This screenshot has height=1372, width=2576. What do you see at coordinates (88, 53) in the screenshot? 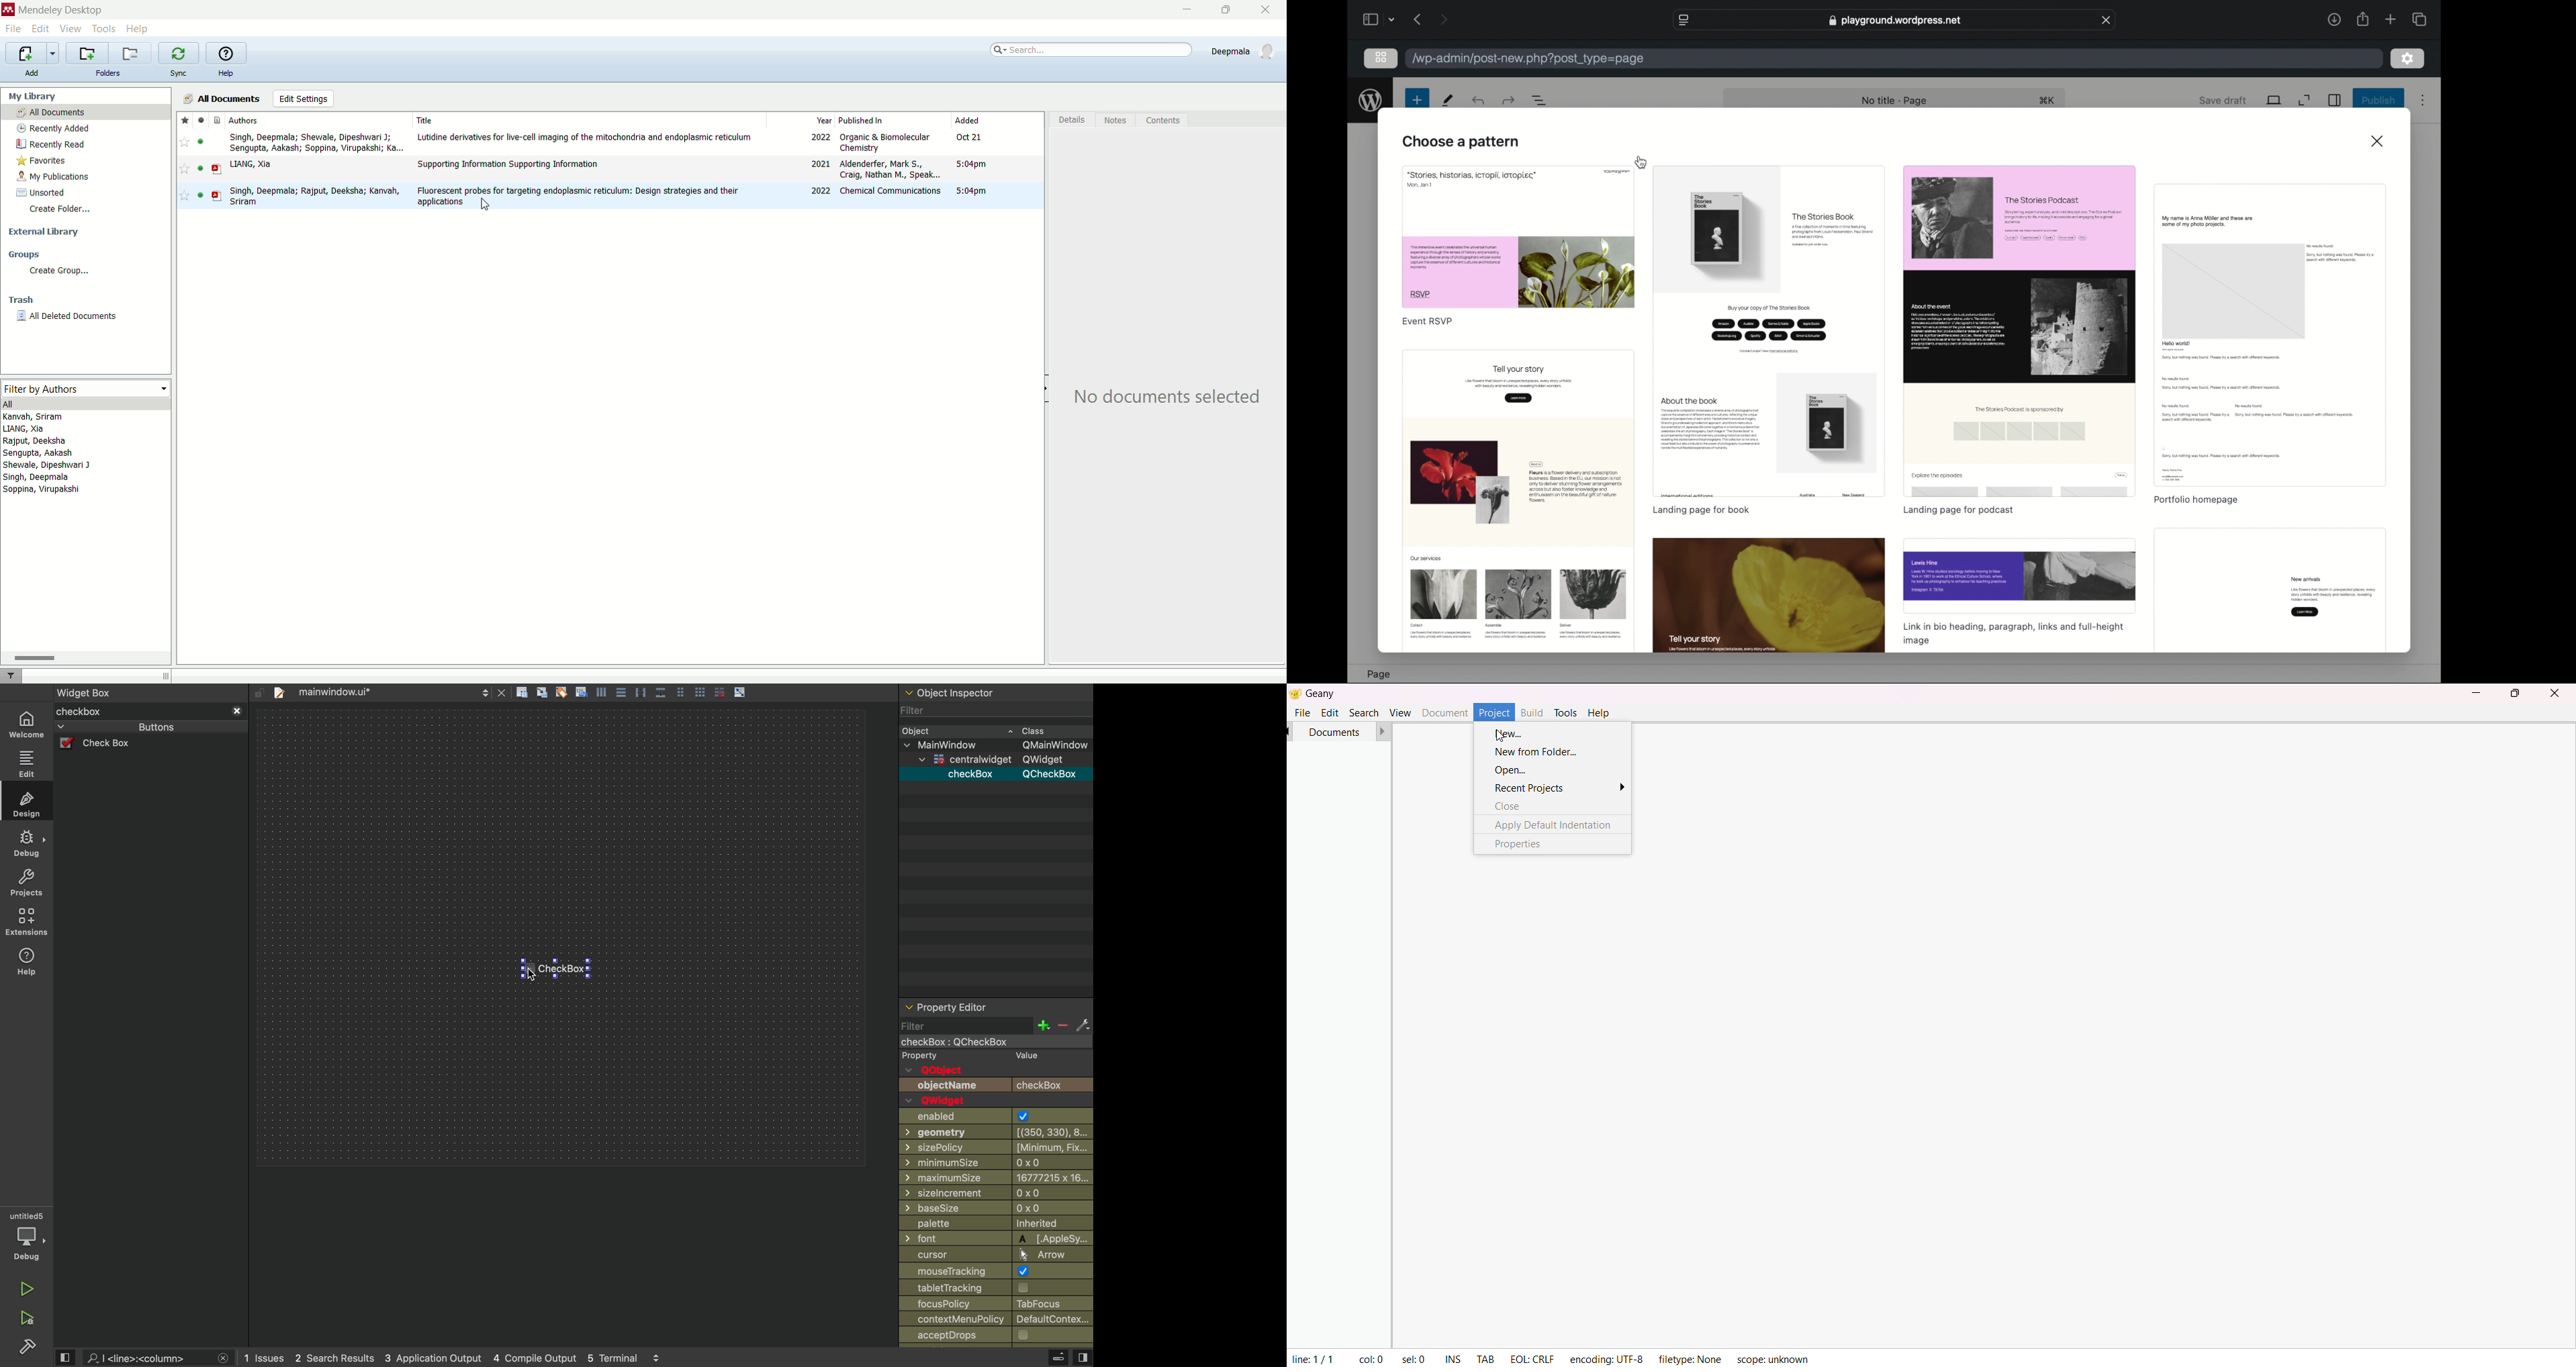
I see `create a new folder` at bounding box center [88, 53].